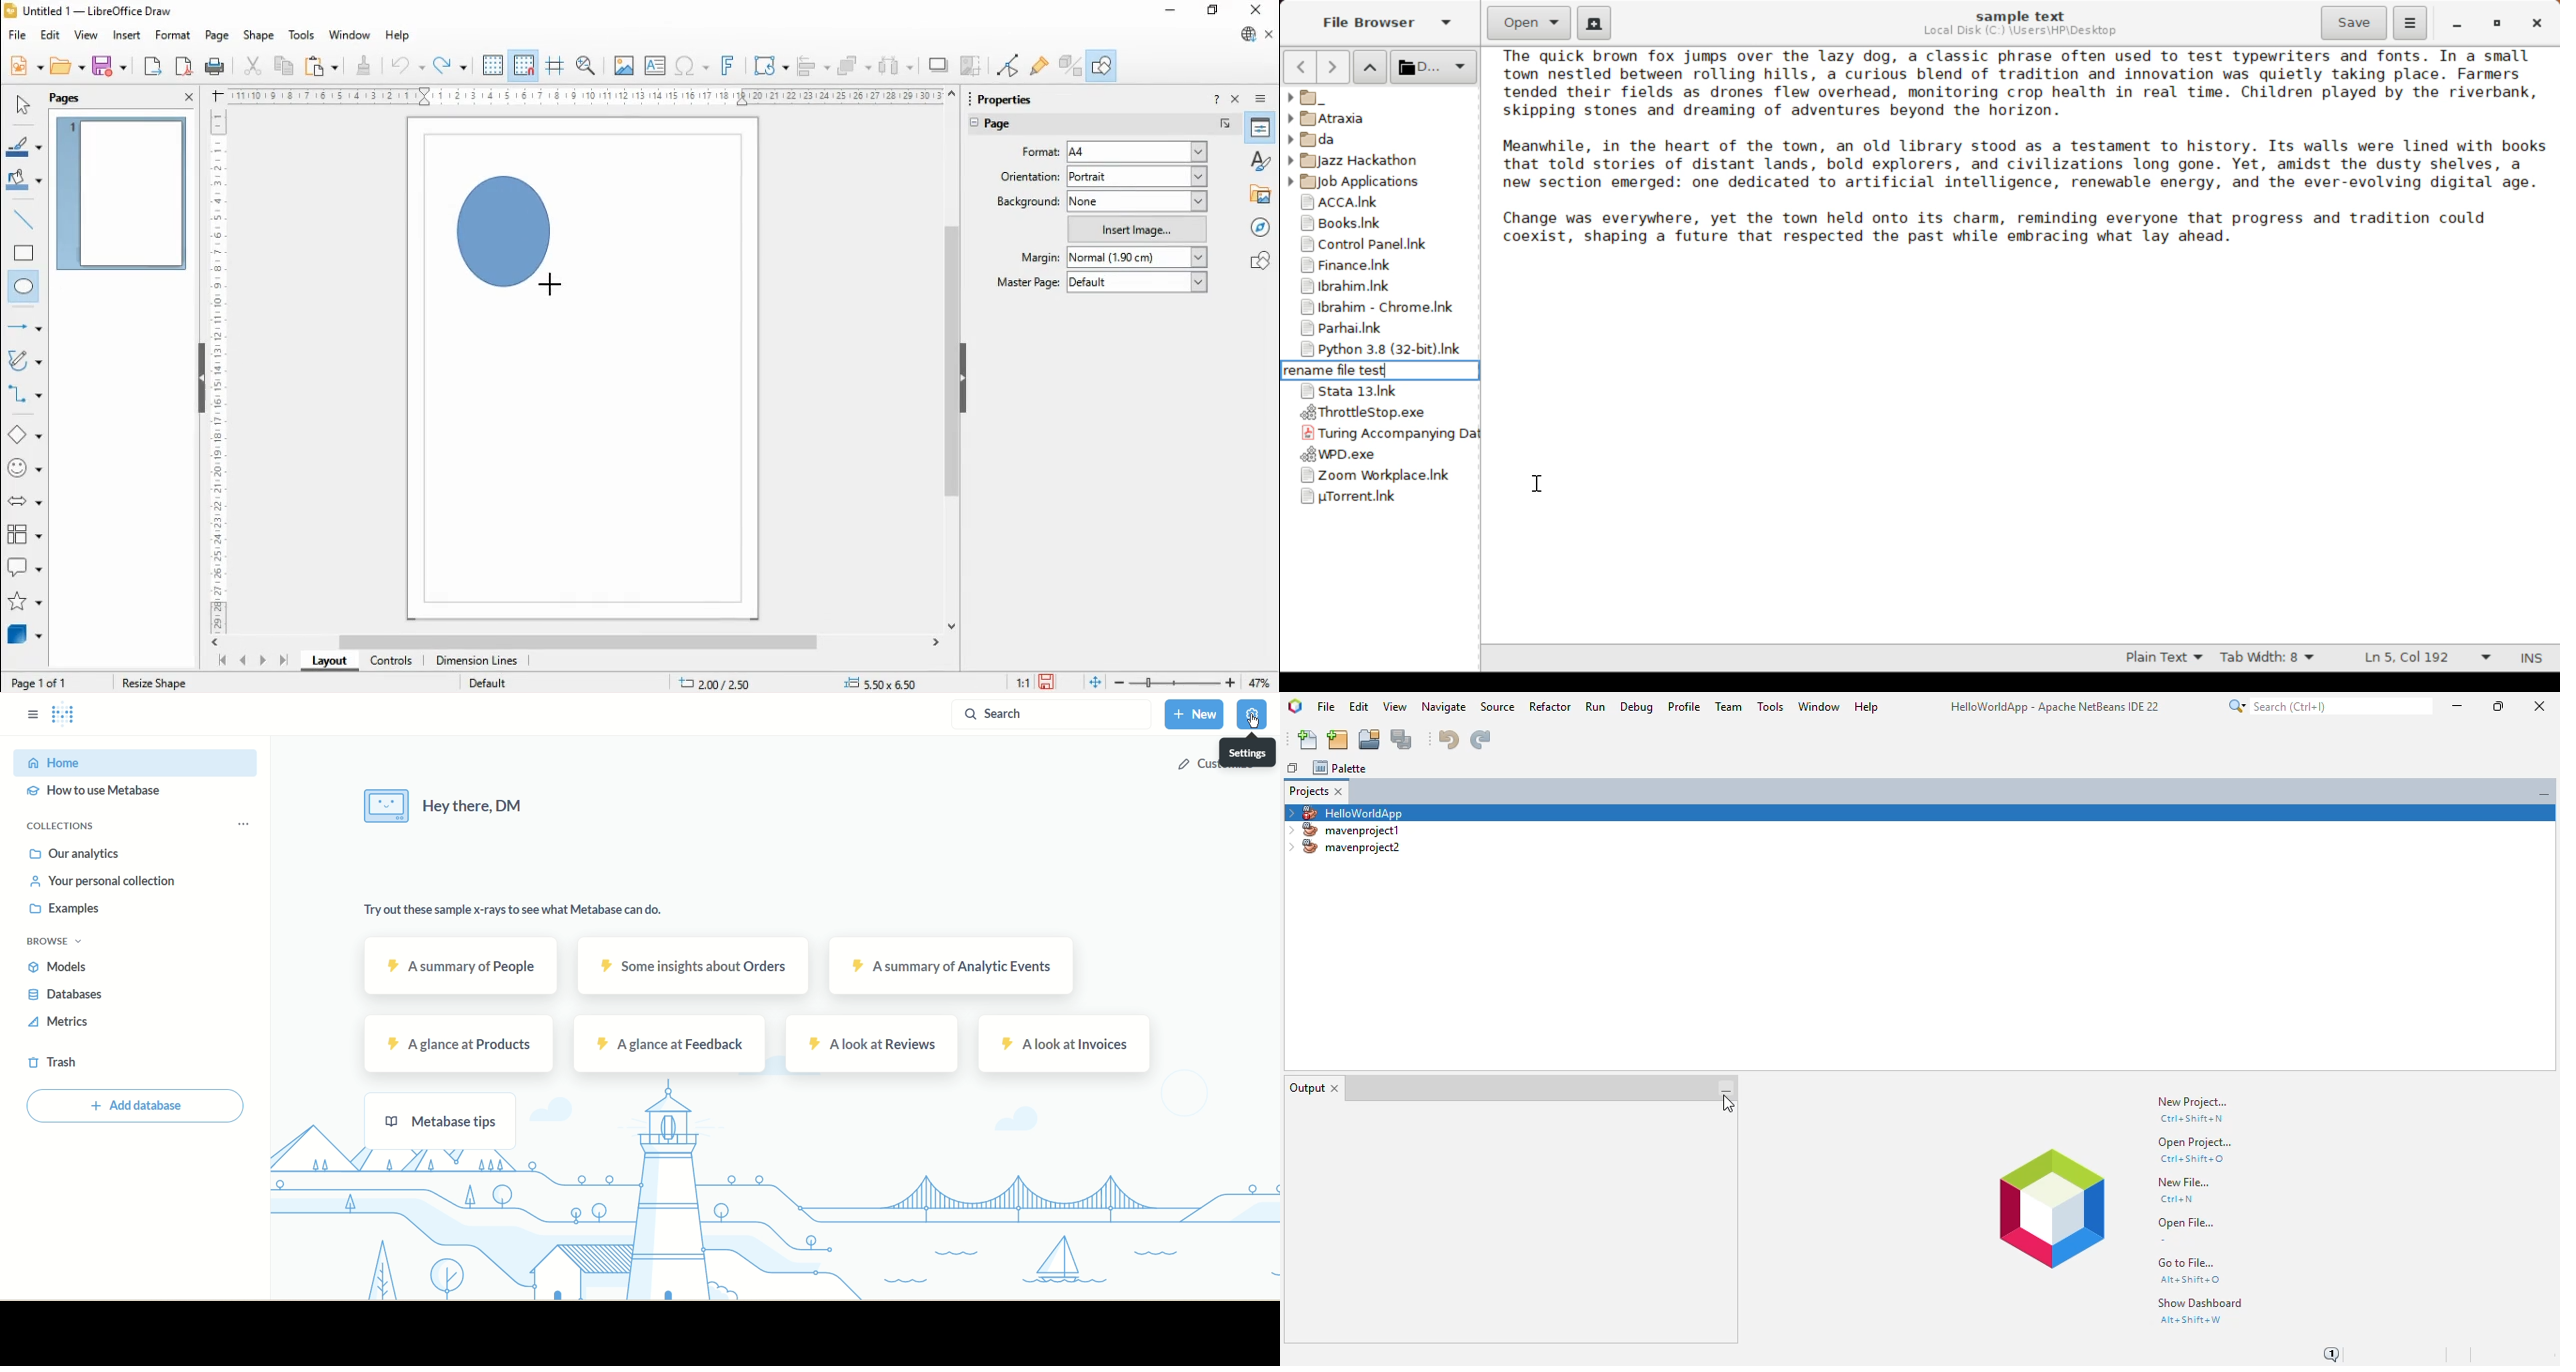 The height and width of the screenshot is (1372, 2576). Describe the element at coordinates (1339, 791) in the screenshot. I see `close window` at that location.